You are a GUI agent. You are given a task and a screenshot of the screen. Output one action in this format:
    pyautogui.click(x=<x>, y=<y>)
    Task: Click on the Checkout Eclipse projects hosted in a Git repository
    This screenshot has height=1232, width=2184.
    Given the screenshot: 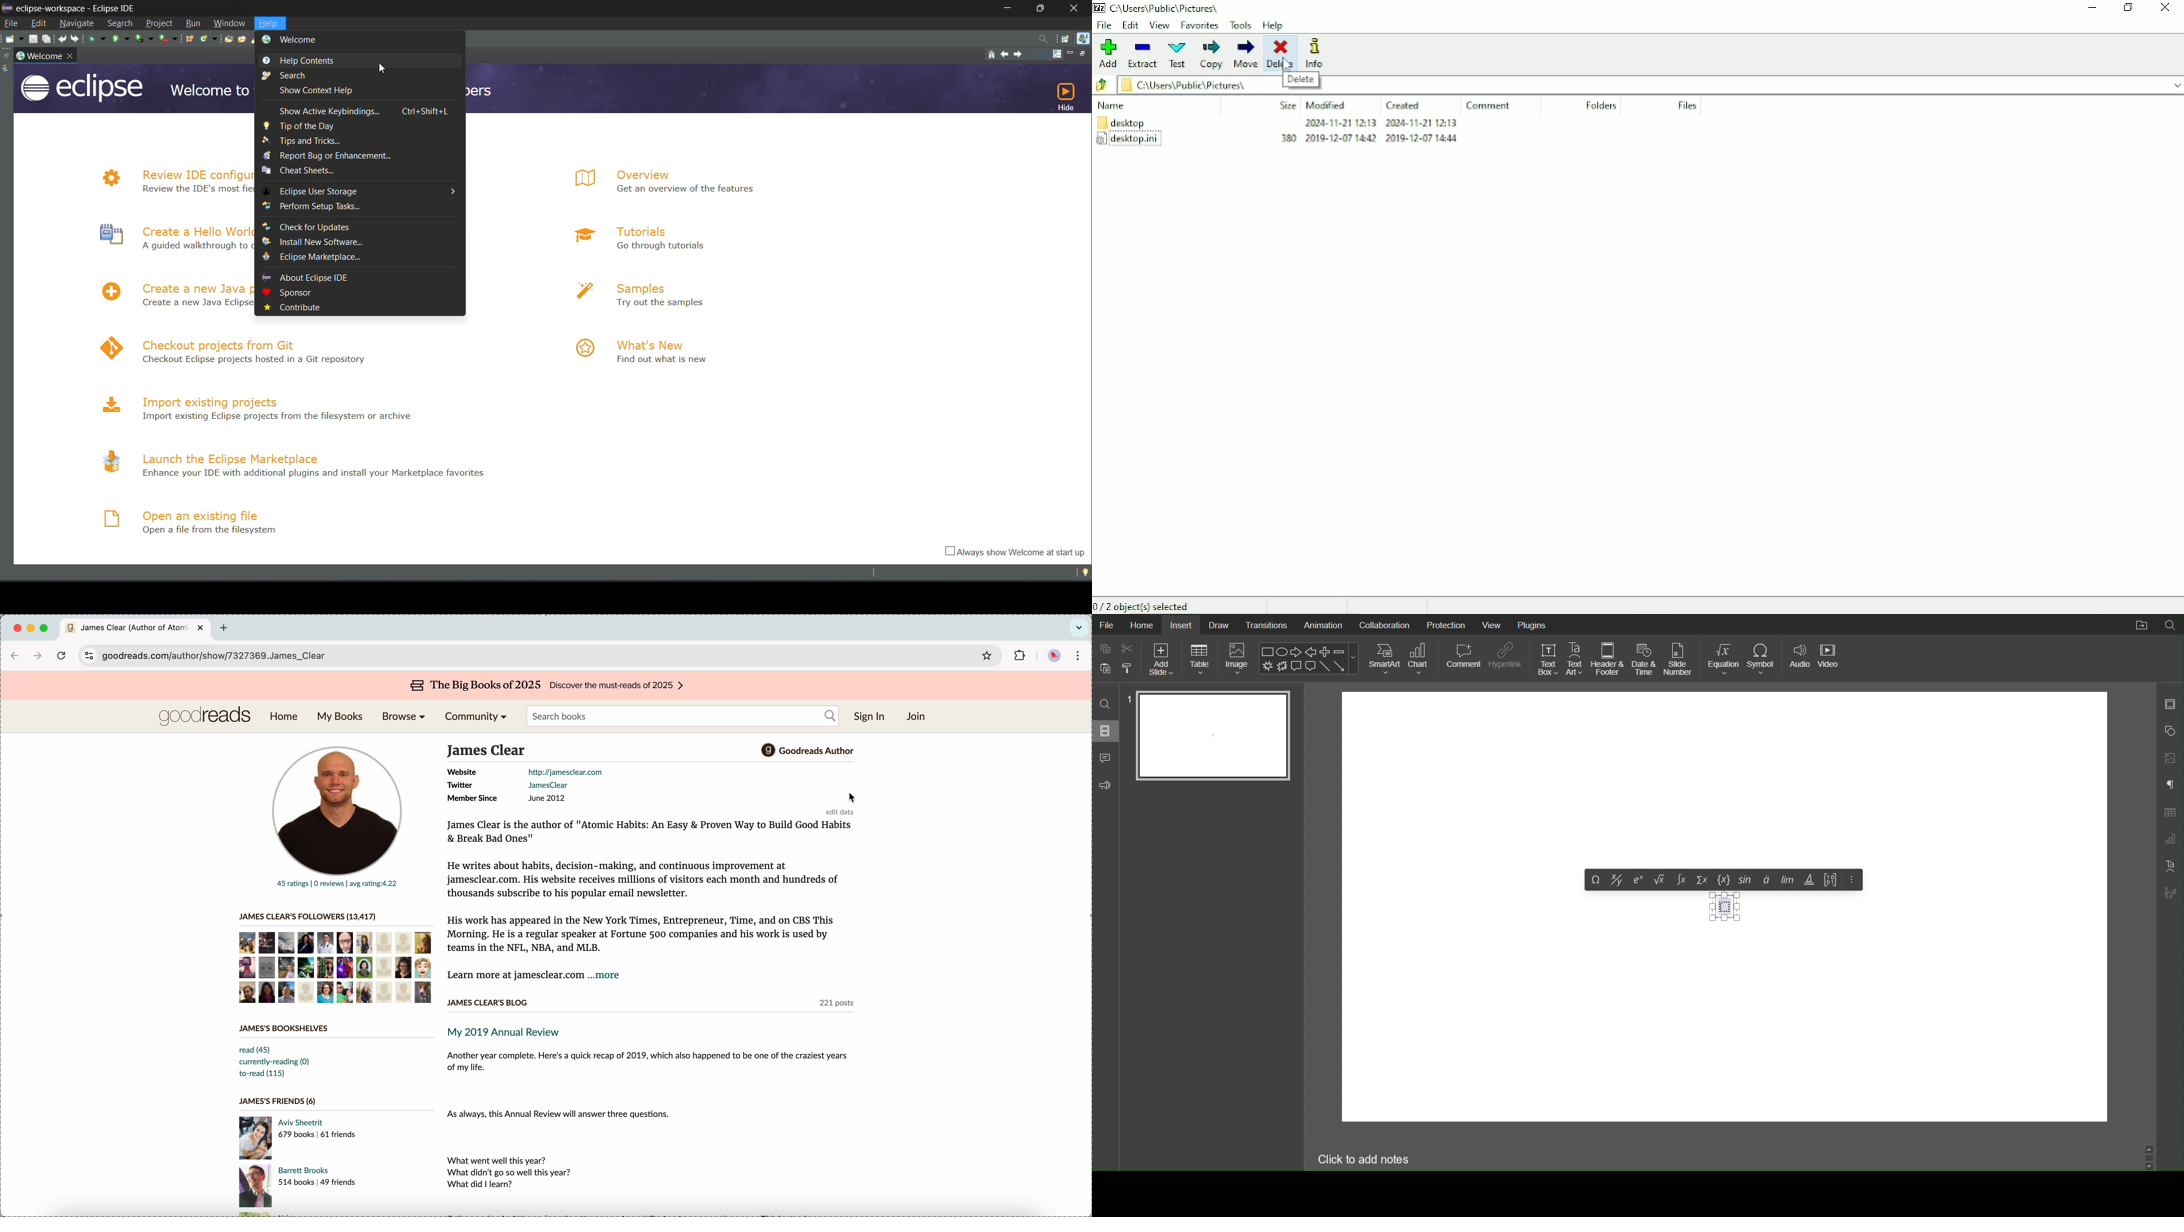 What is the action you would take?
    pyautogui.click(x=259, y=363)
    